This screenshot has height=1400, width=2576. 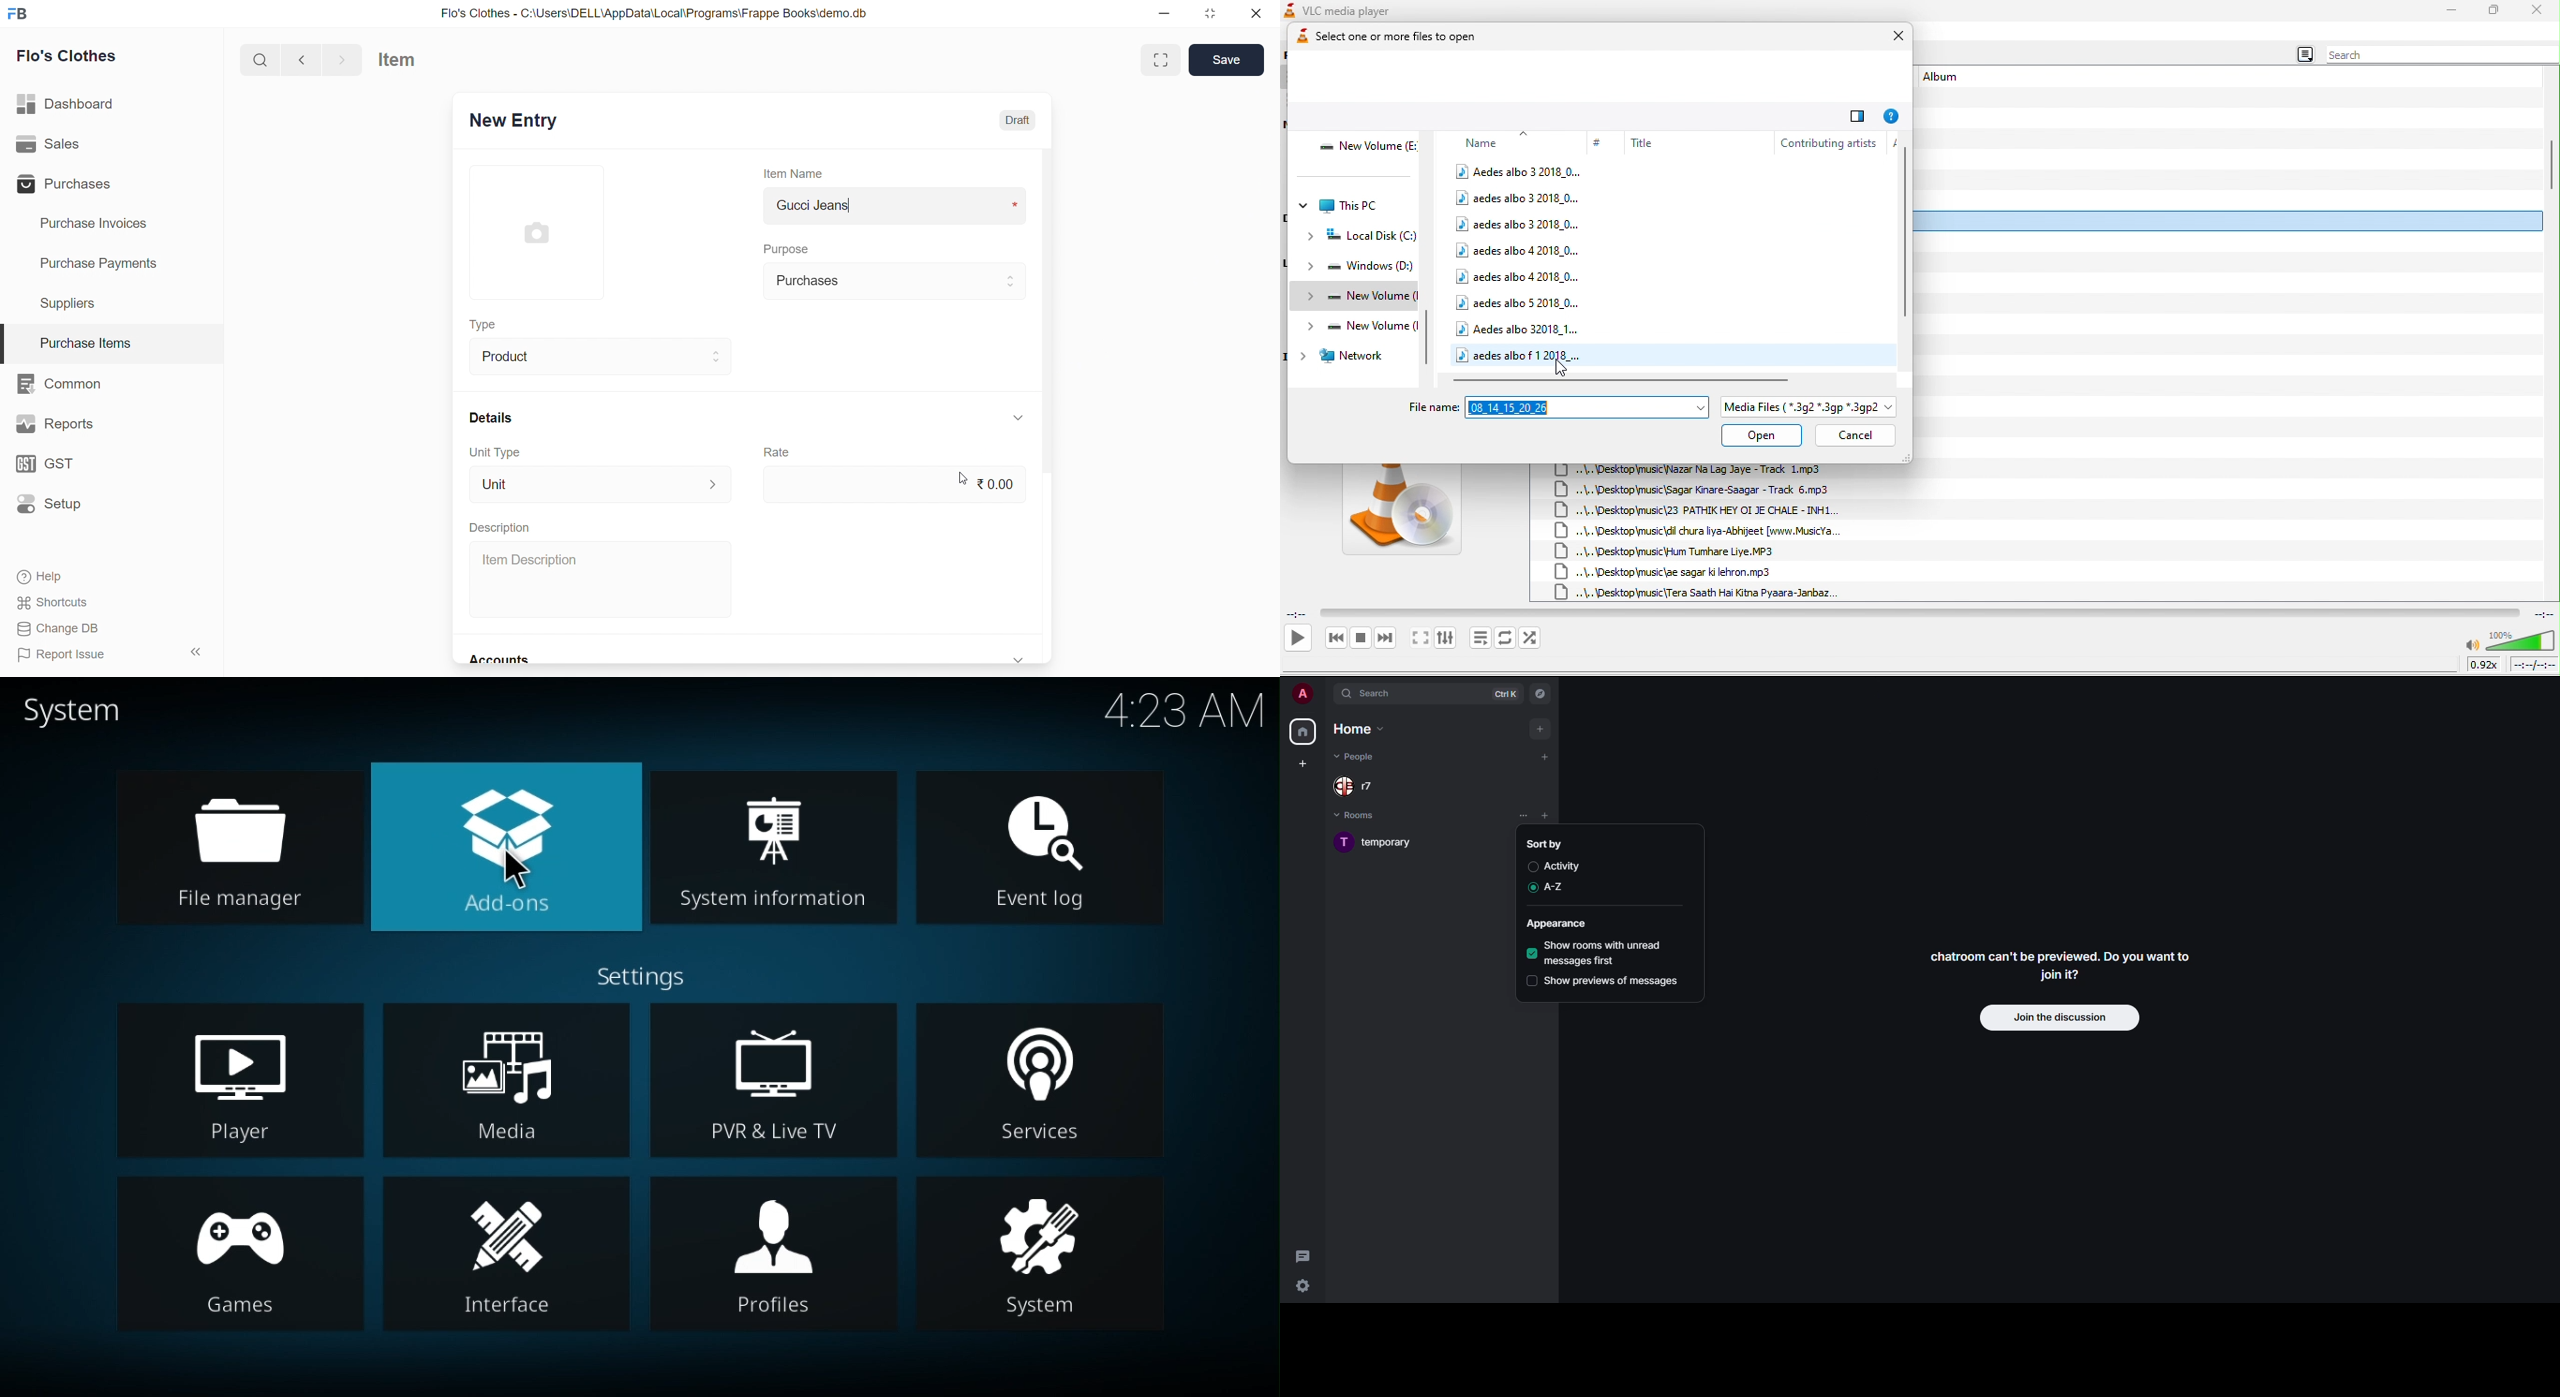 I want to click on Settings, so click(x=647, y=977).